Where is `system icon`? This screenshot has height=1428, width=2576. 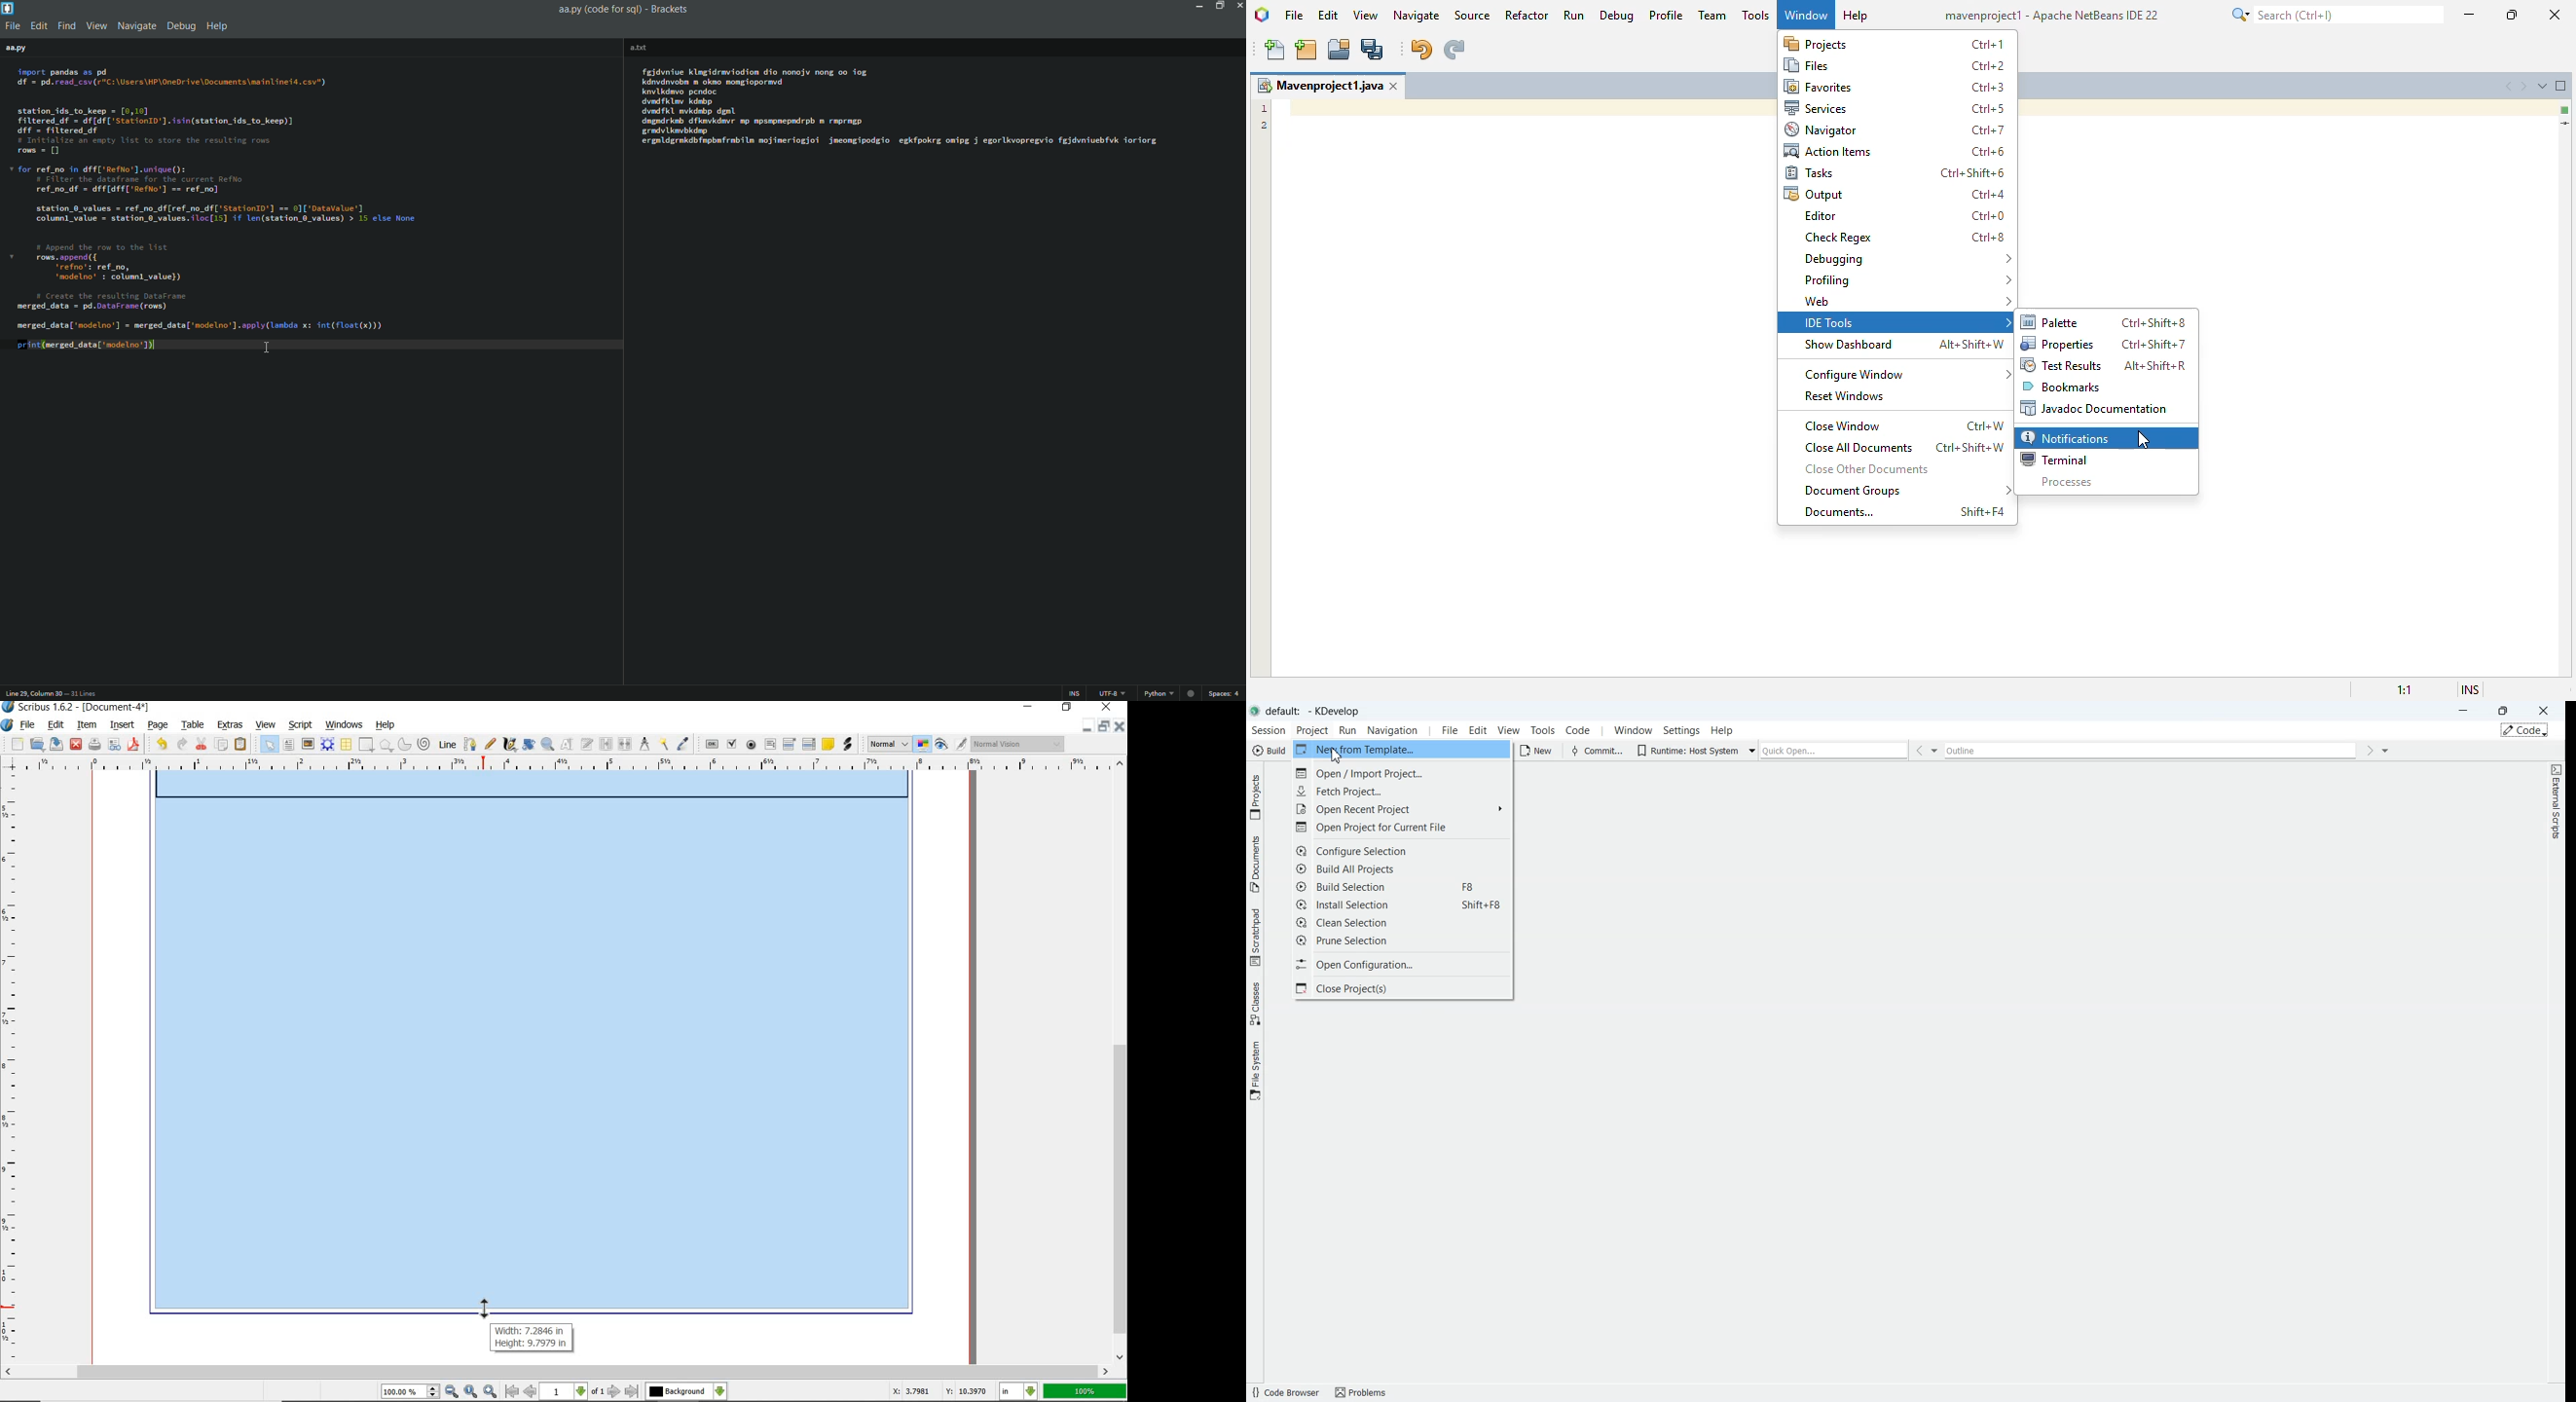 system icon is located at coordinates (7, 725).